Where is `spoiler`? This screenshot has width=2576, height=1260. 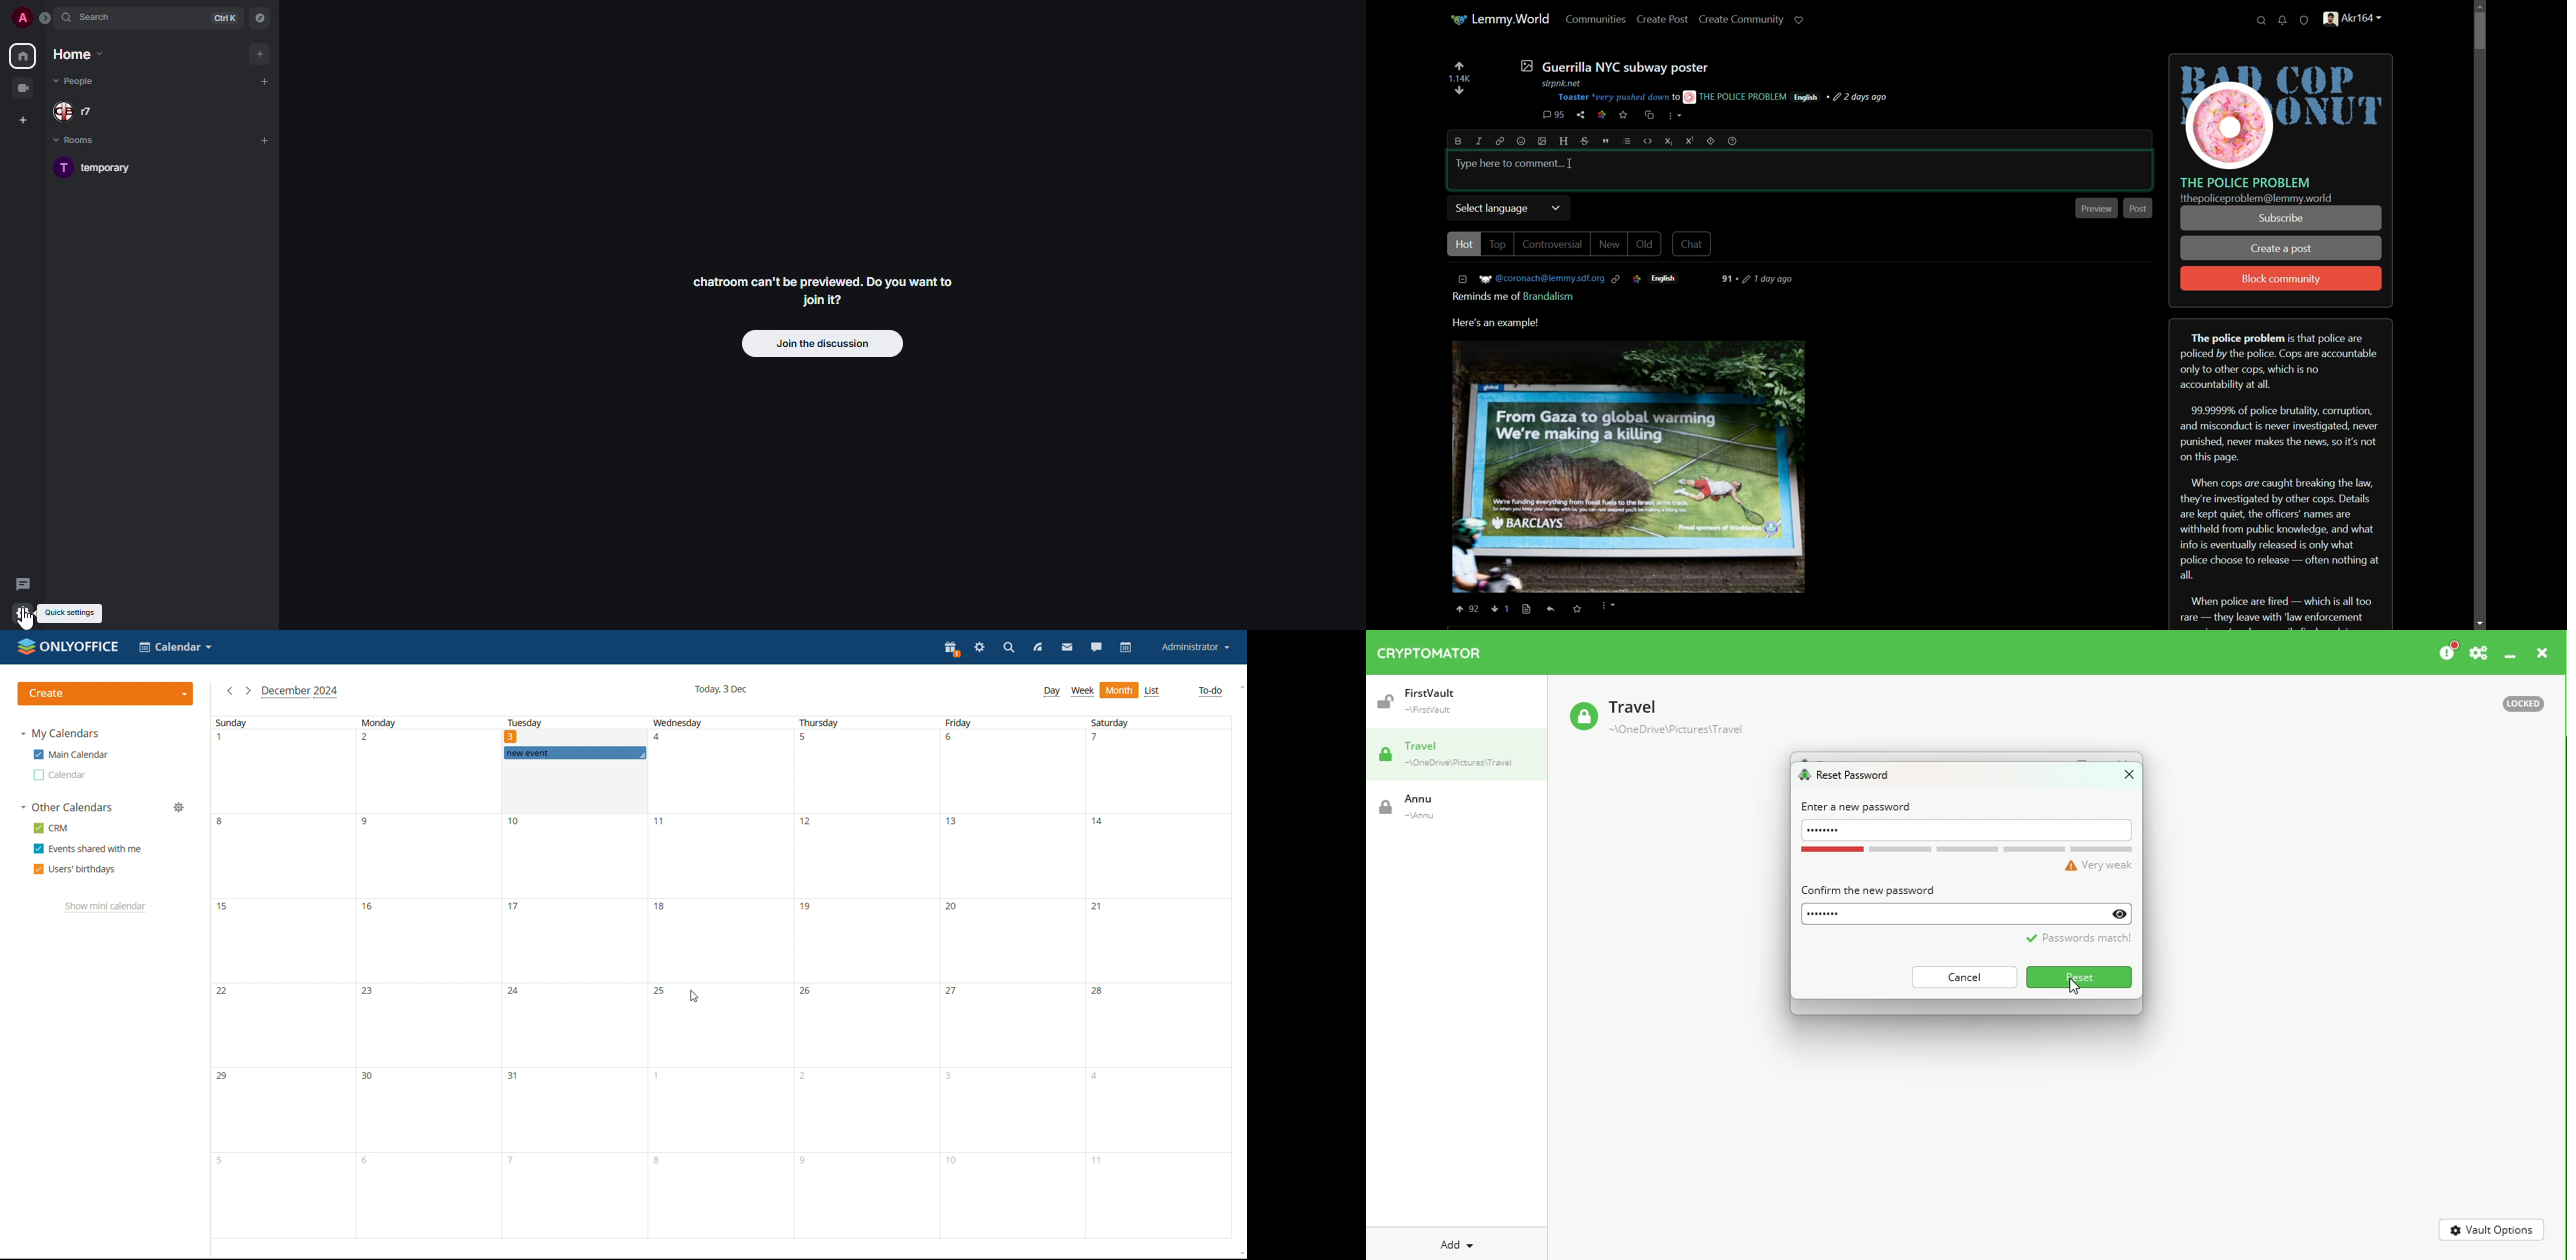 spoiler is located at coordinates (1710, 141).